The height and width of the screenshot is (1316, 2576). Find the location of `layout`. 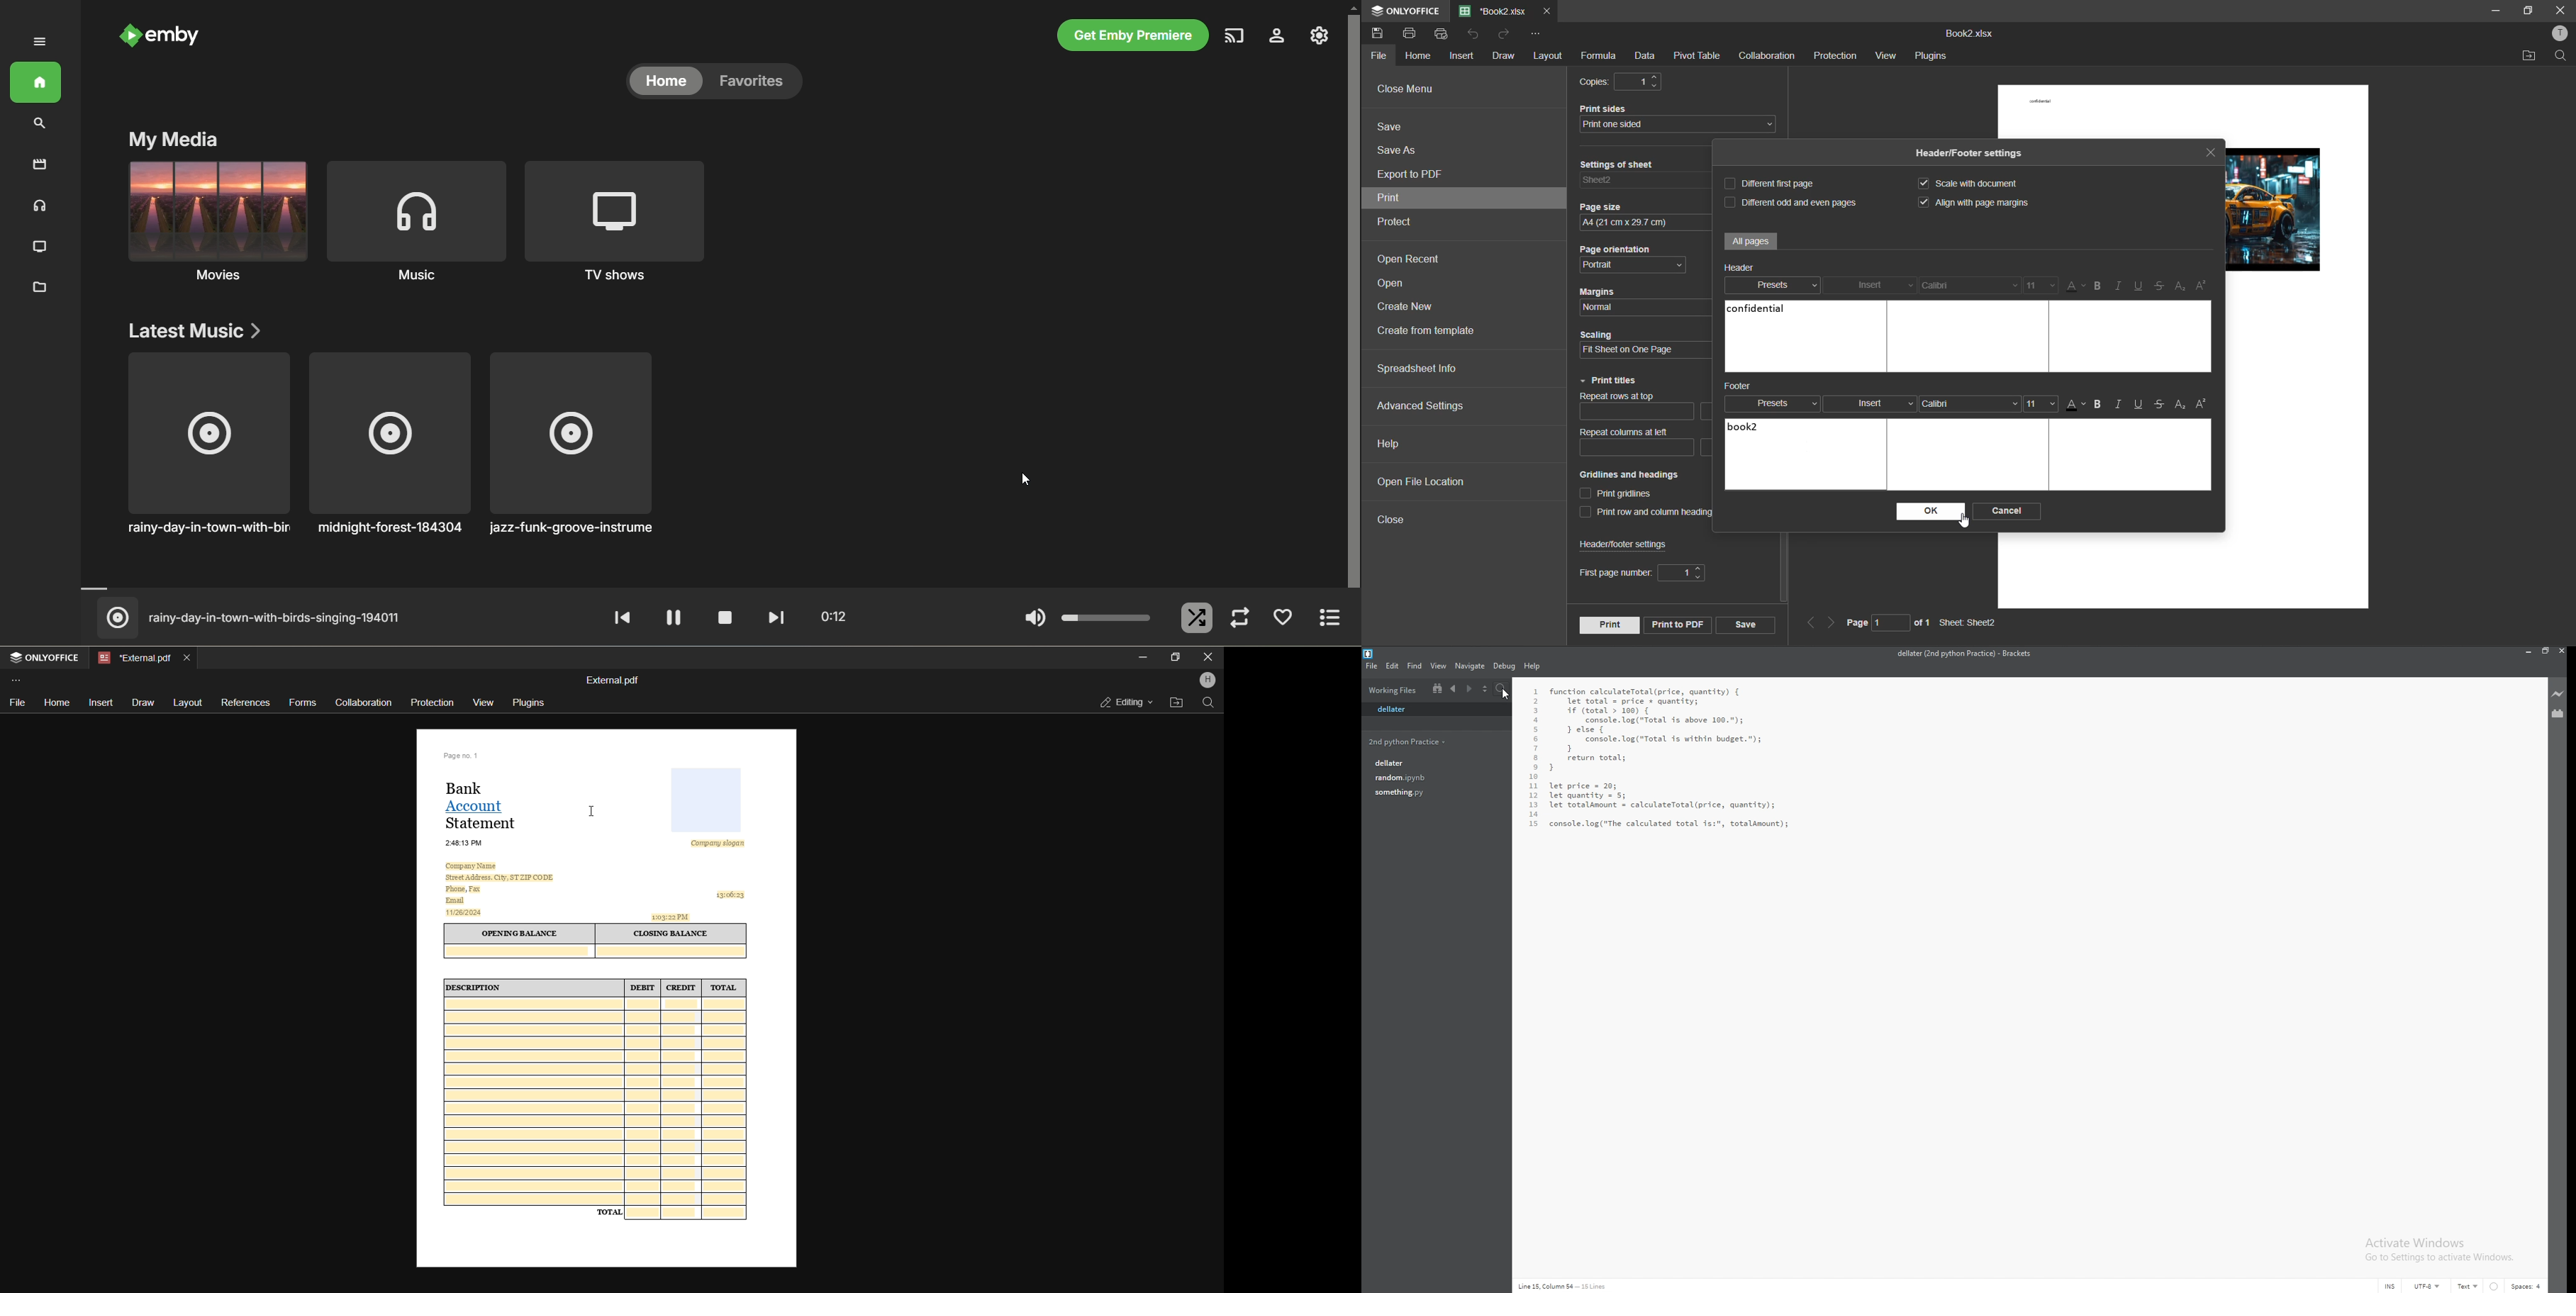

layout is located at coordinates (1547, 54).